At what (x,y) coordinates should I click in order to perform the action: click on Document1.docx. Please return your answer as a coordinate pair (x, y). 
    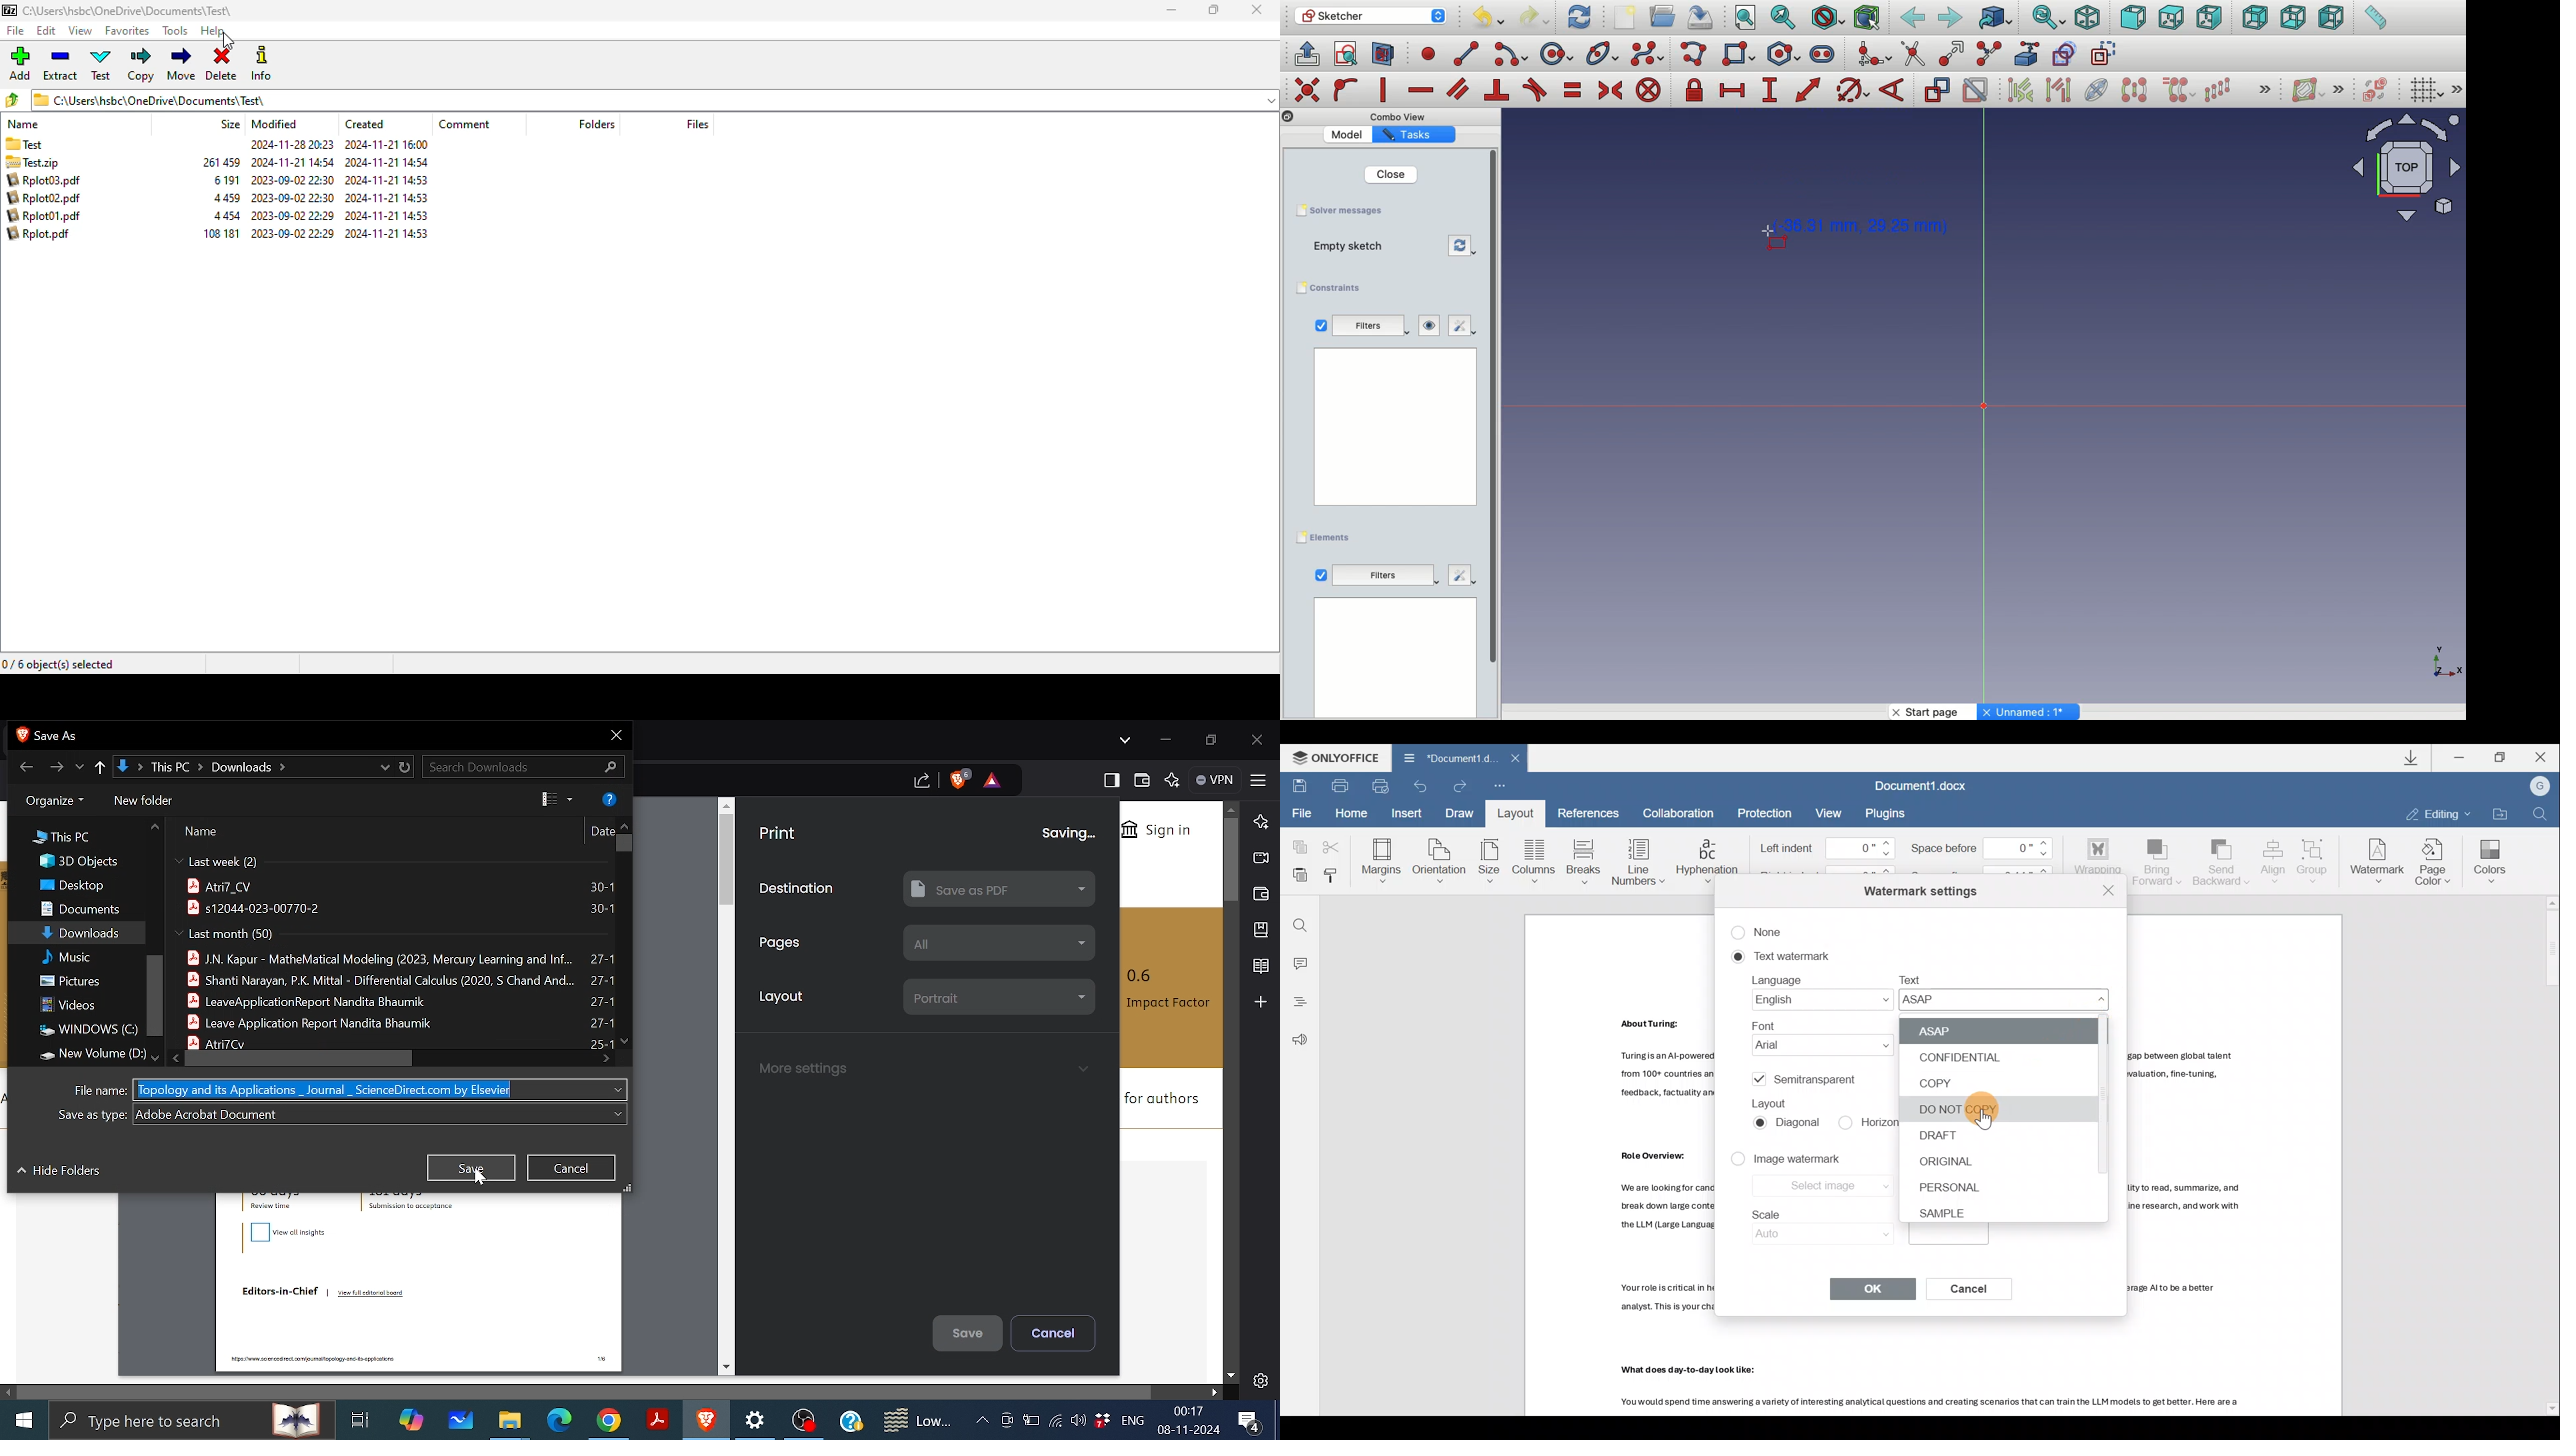
    Looking at the image, I should click on (1925, 785).